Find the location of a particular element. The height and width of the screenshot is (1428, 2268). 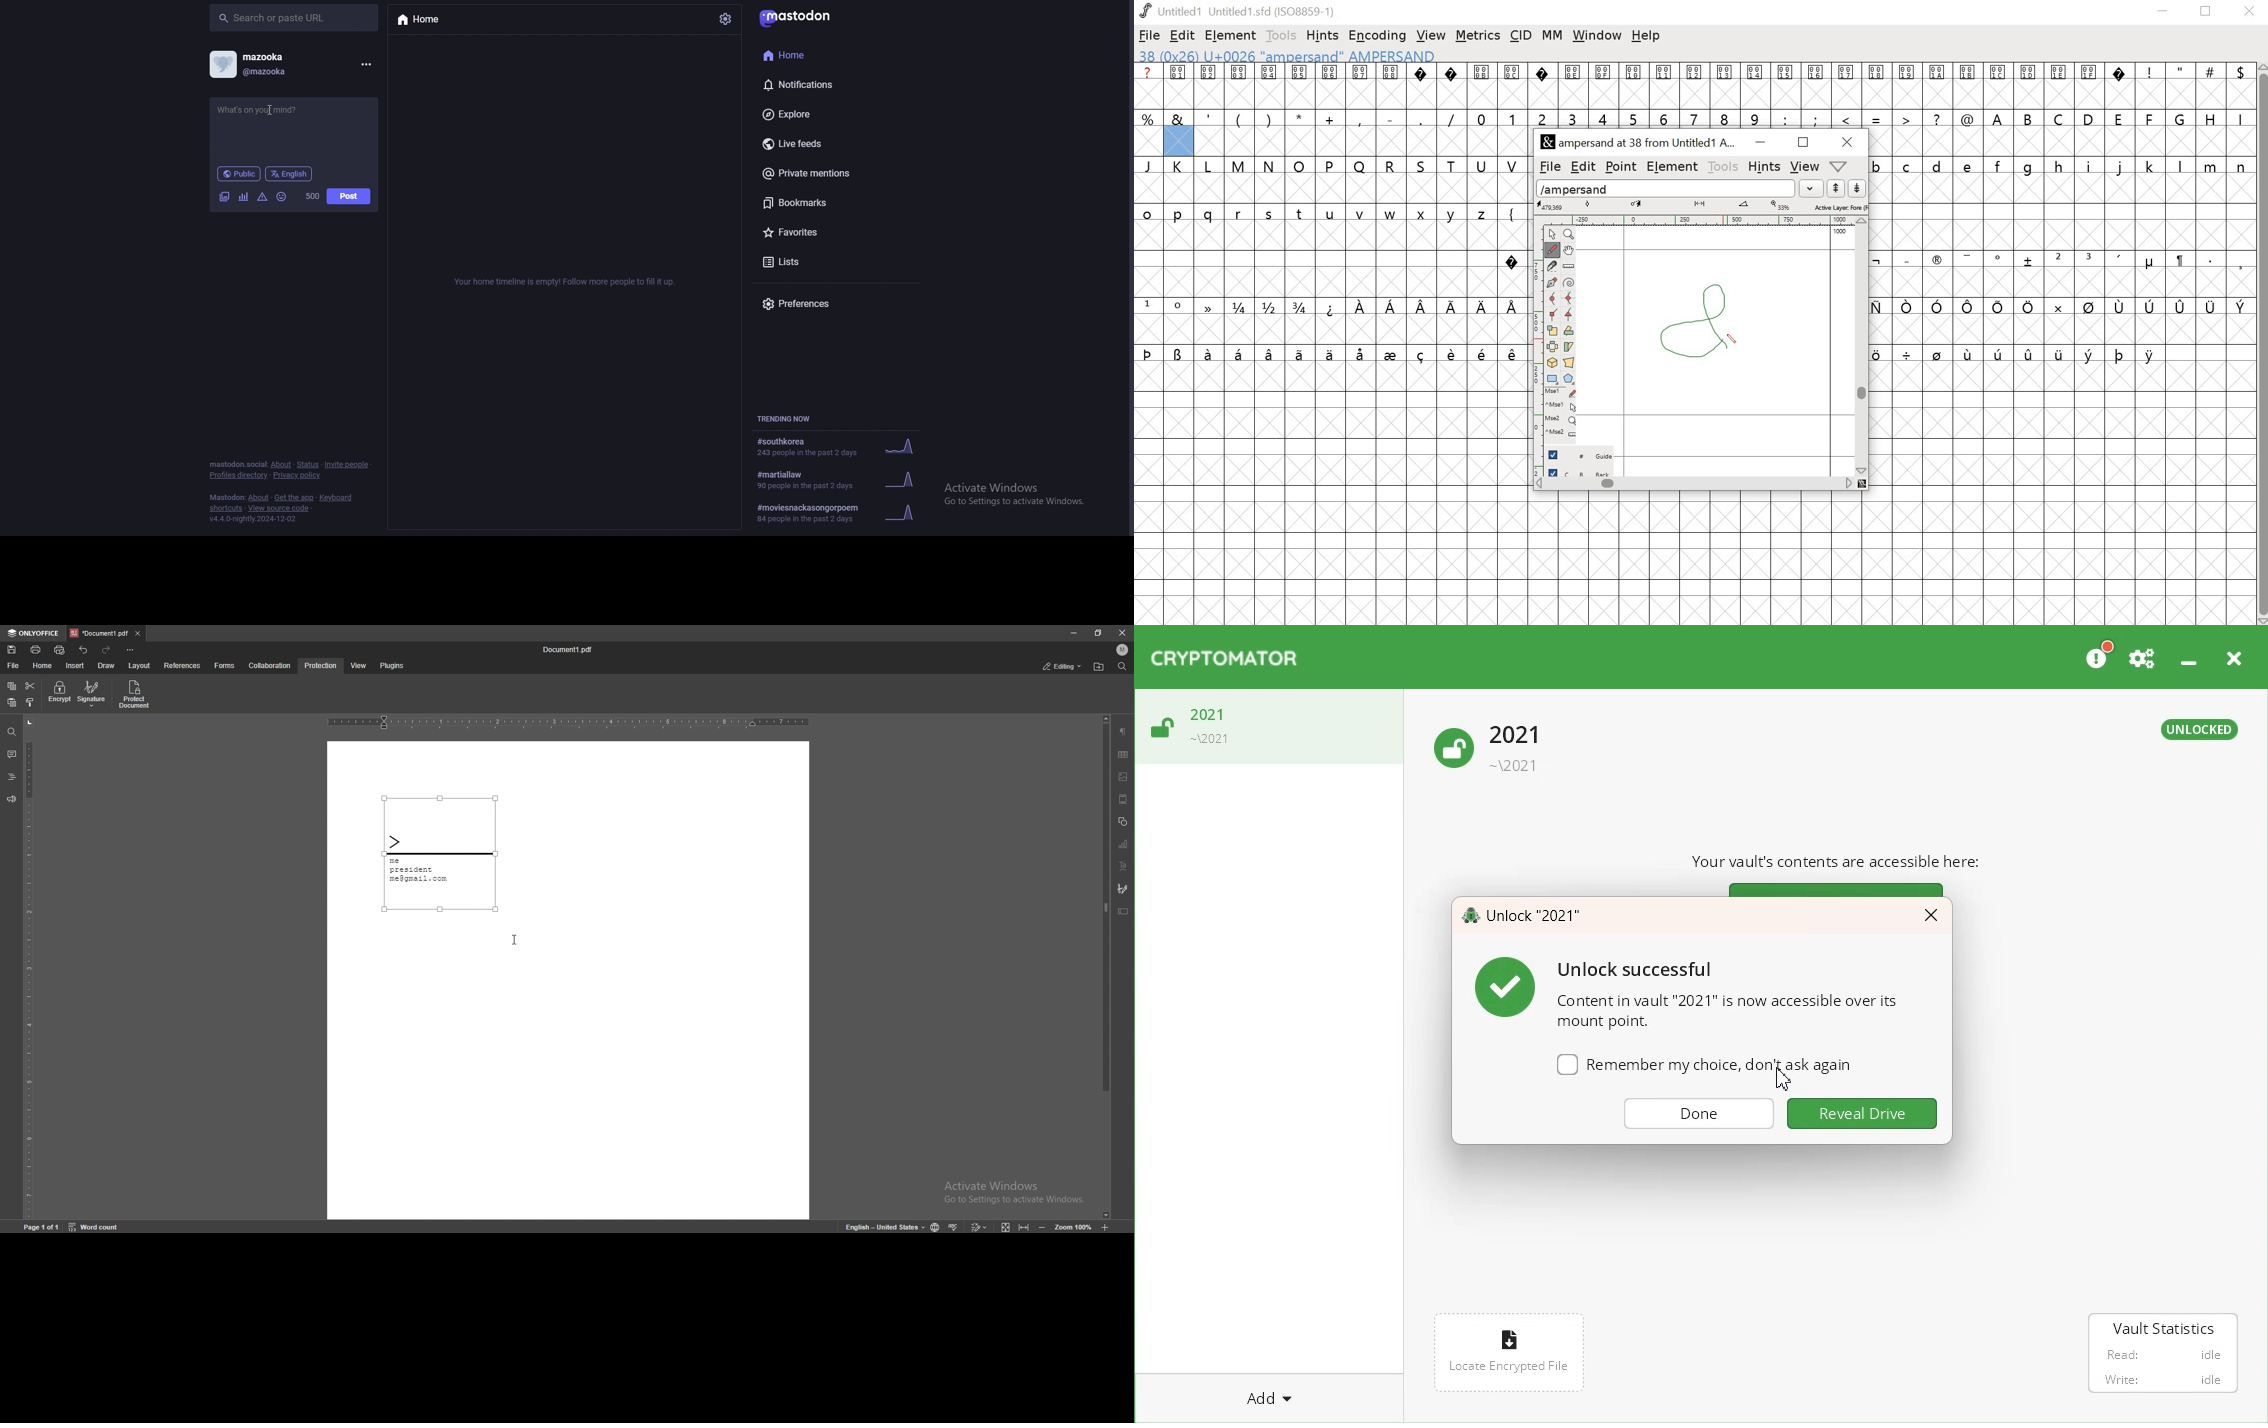

heading is located at coordinates (11, 778).